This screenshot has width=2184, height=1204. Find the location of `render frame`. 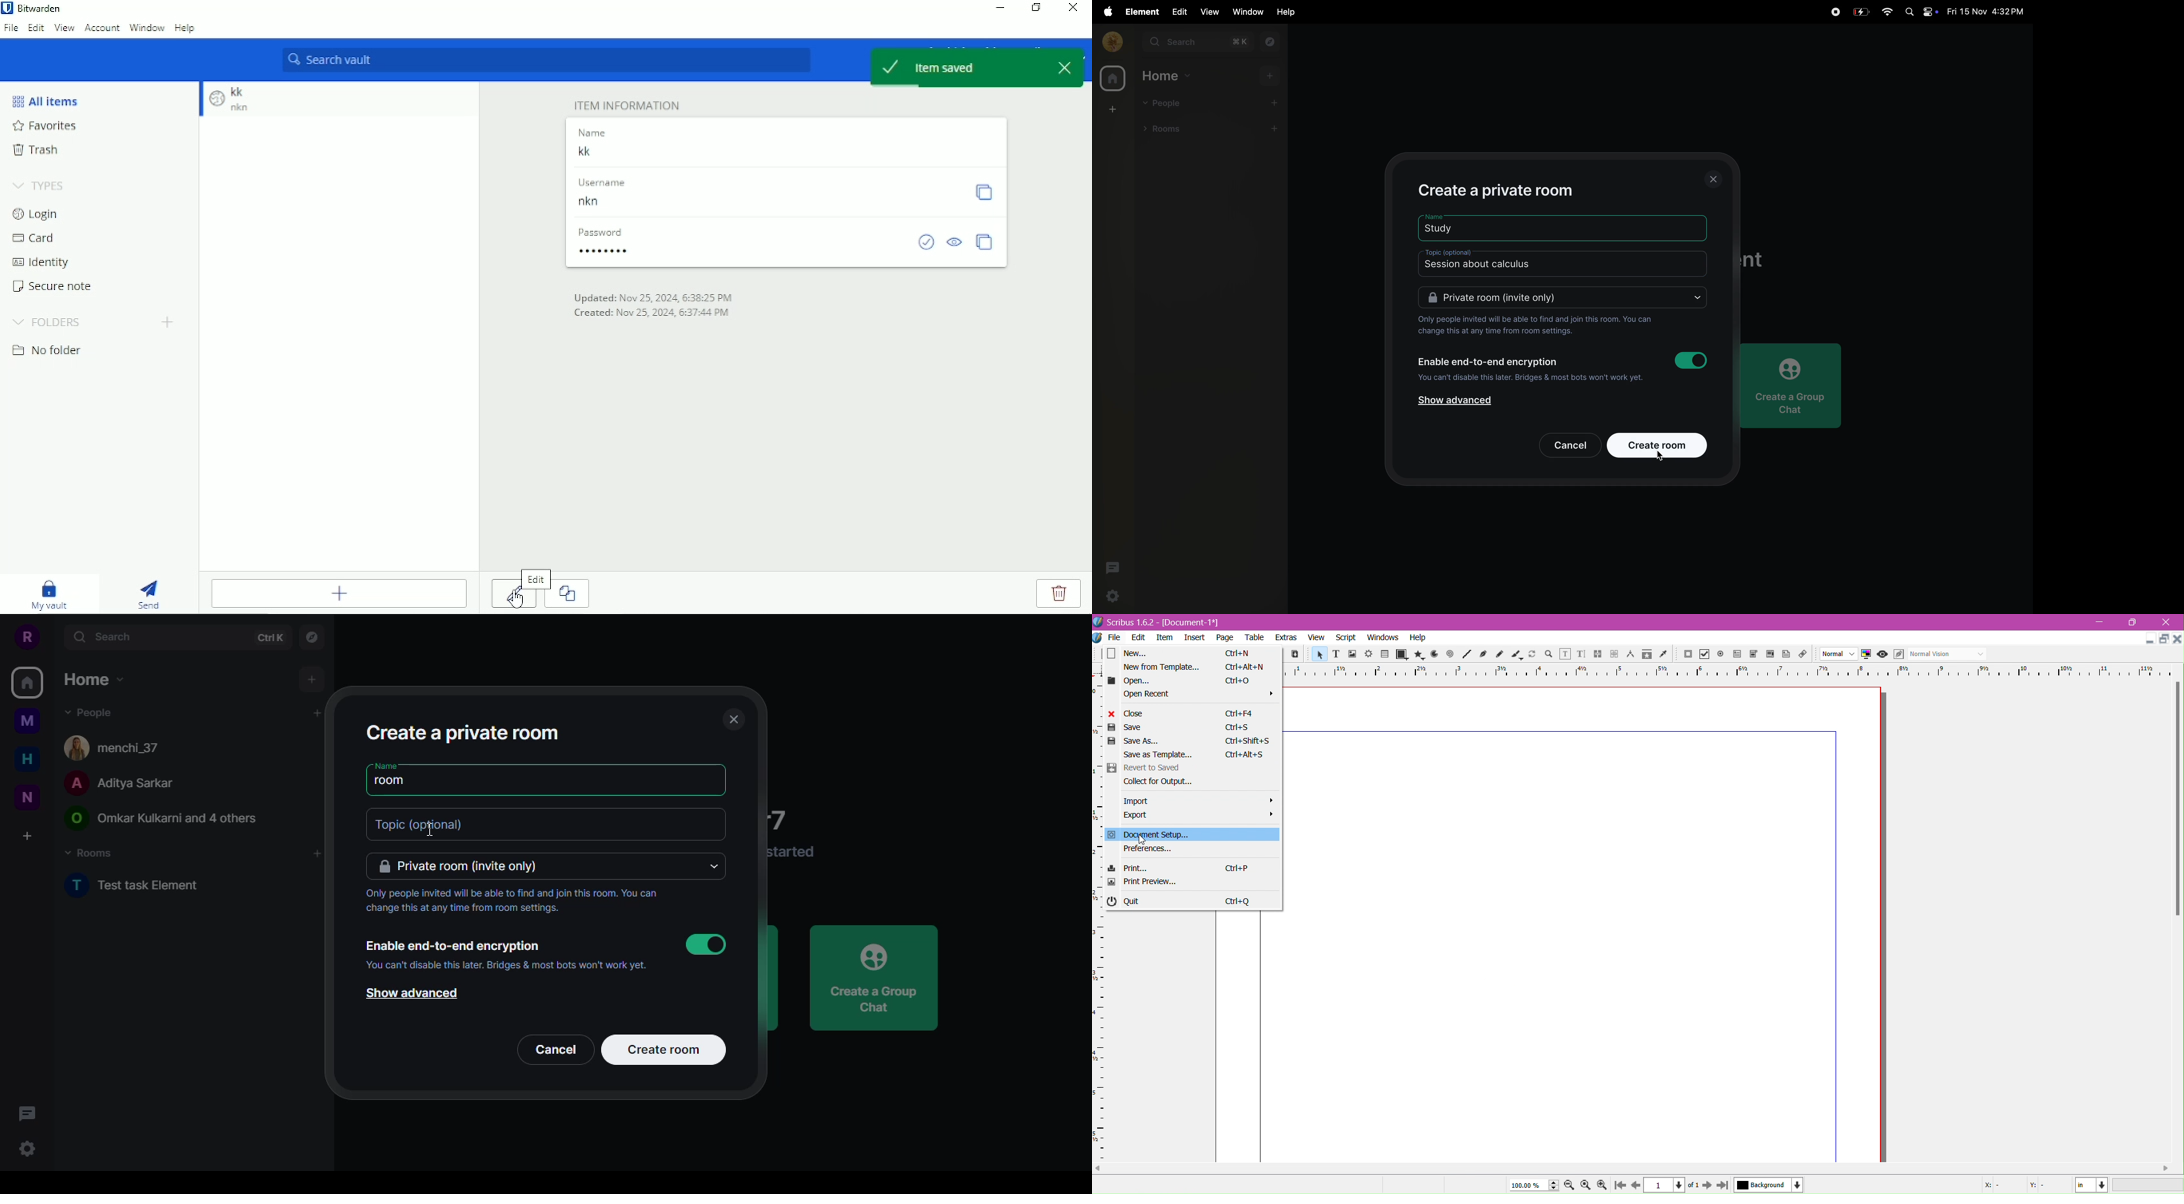

render frame is located at coordinates (1368, 654).